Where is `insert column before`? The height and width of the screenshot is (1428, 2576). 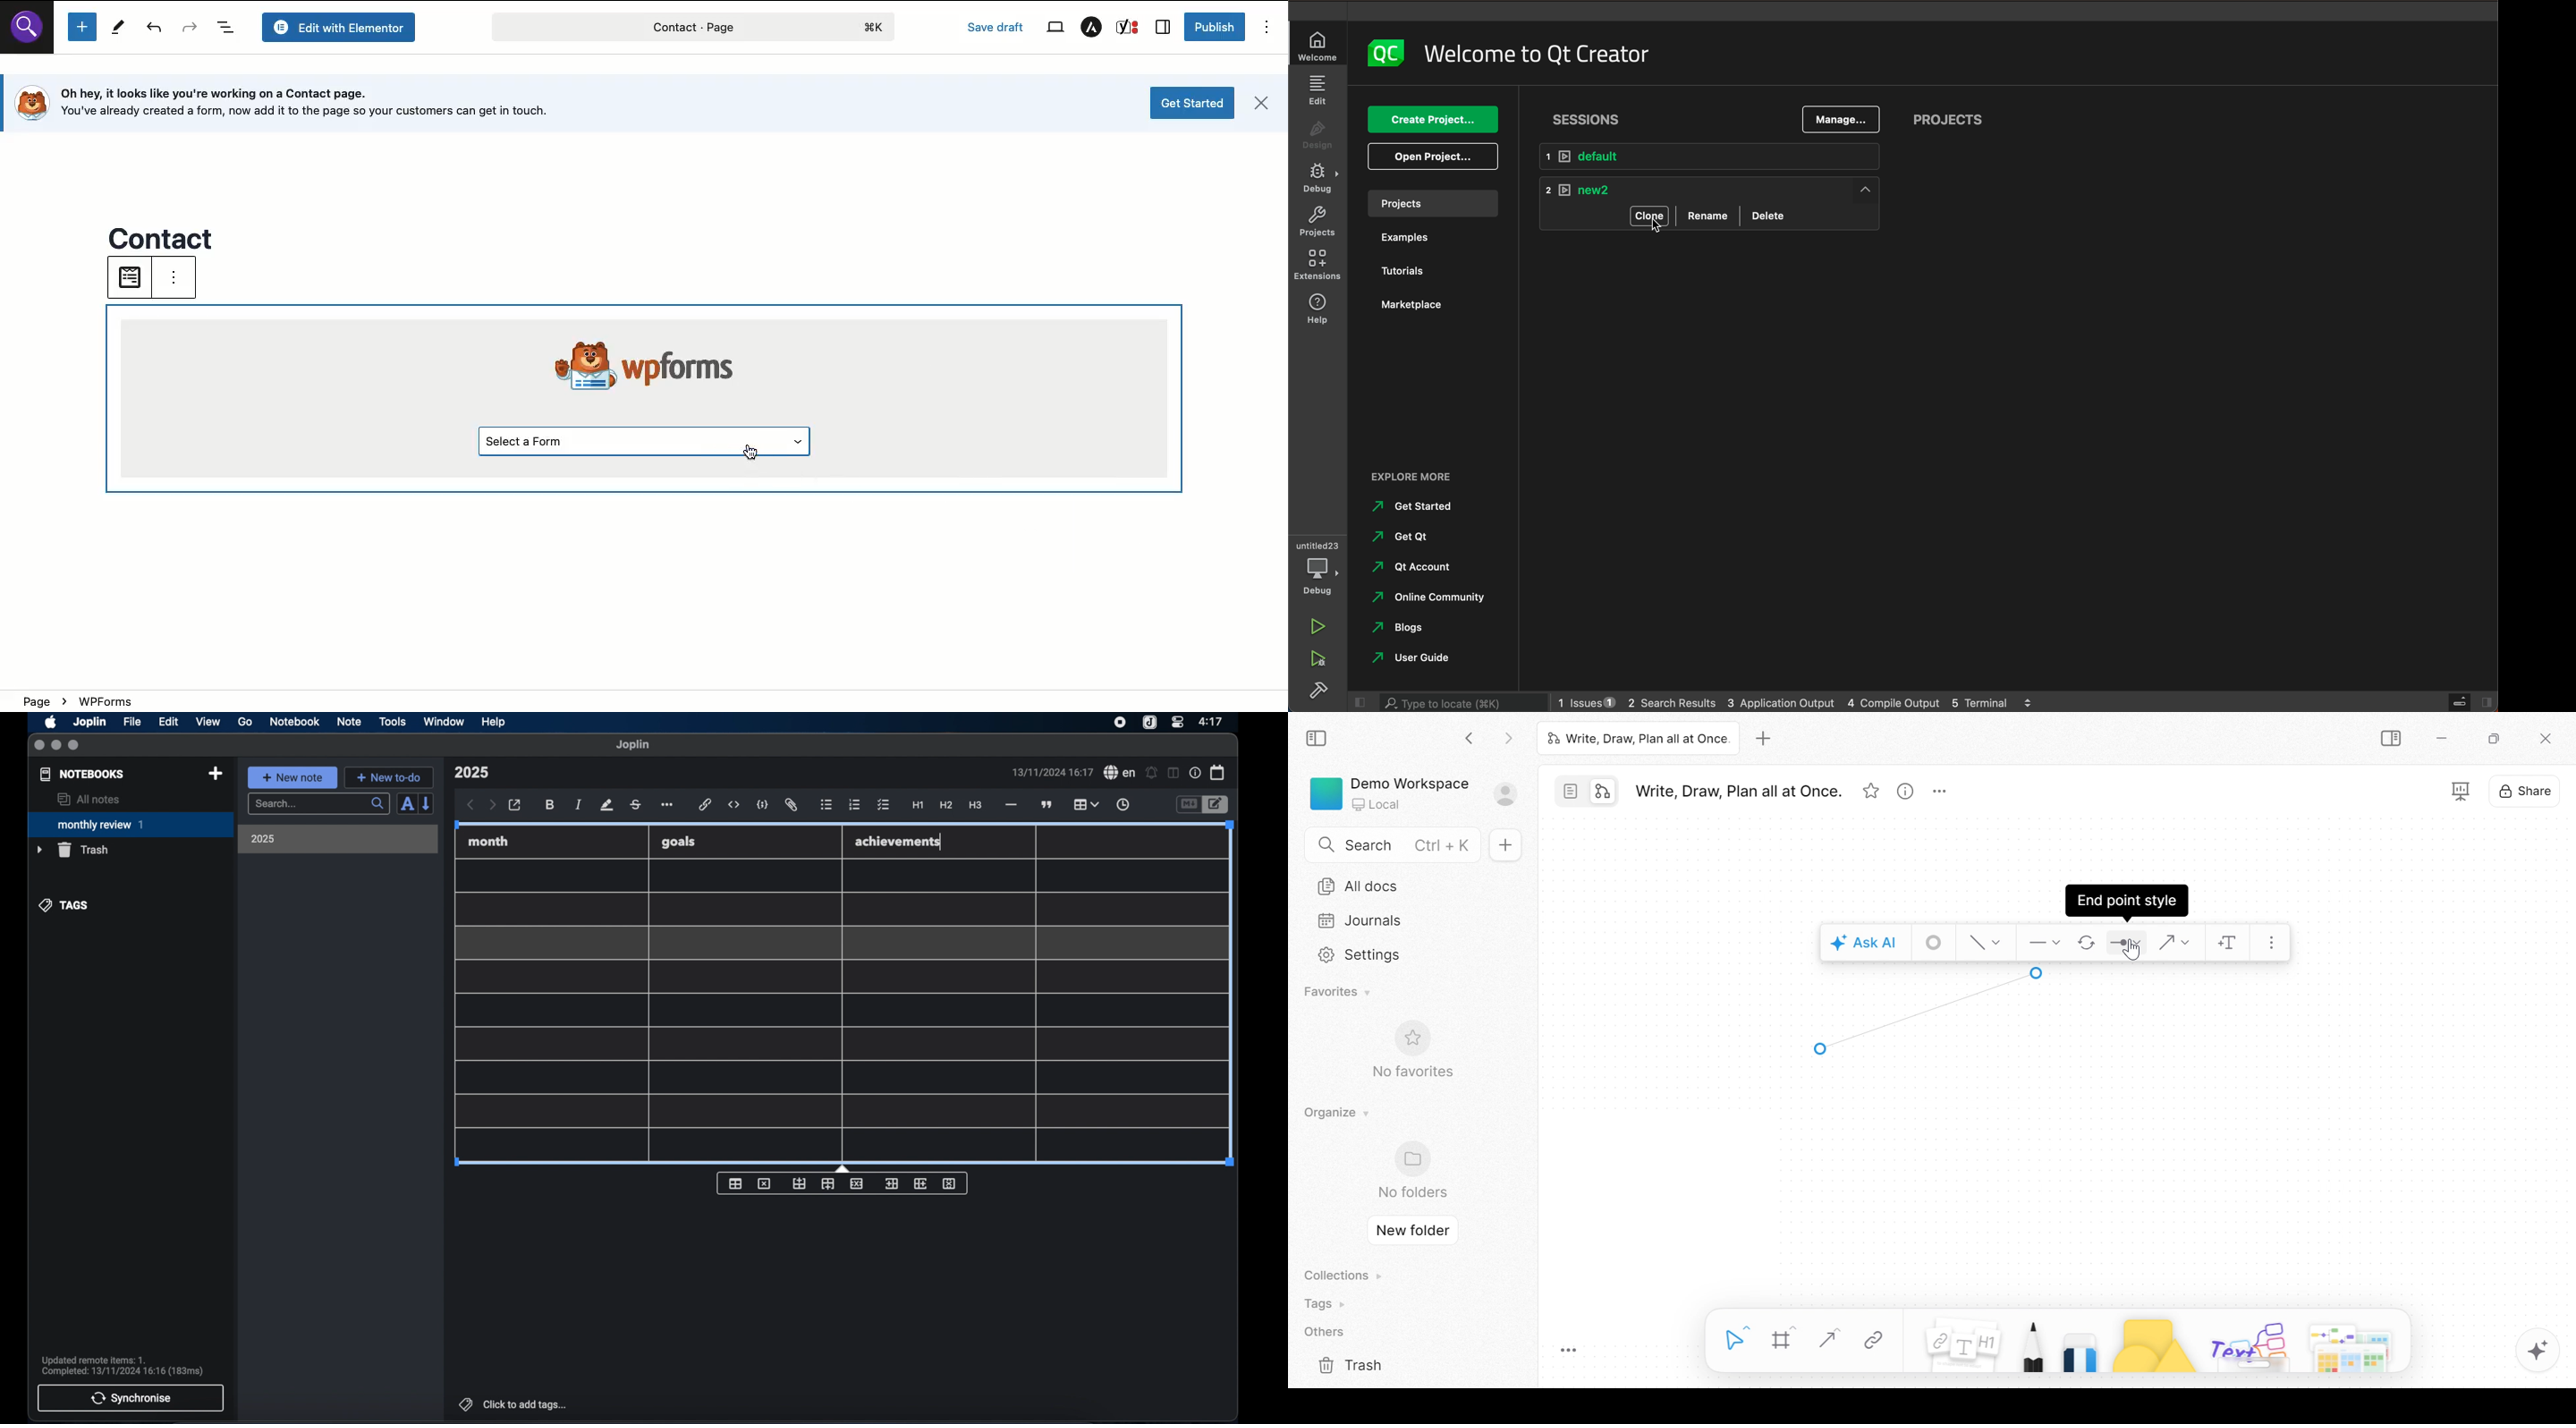
insert column before is located at coordinates (891, 1184).